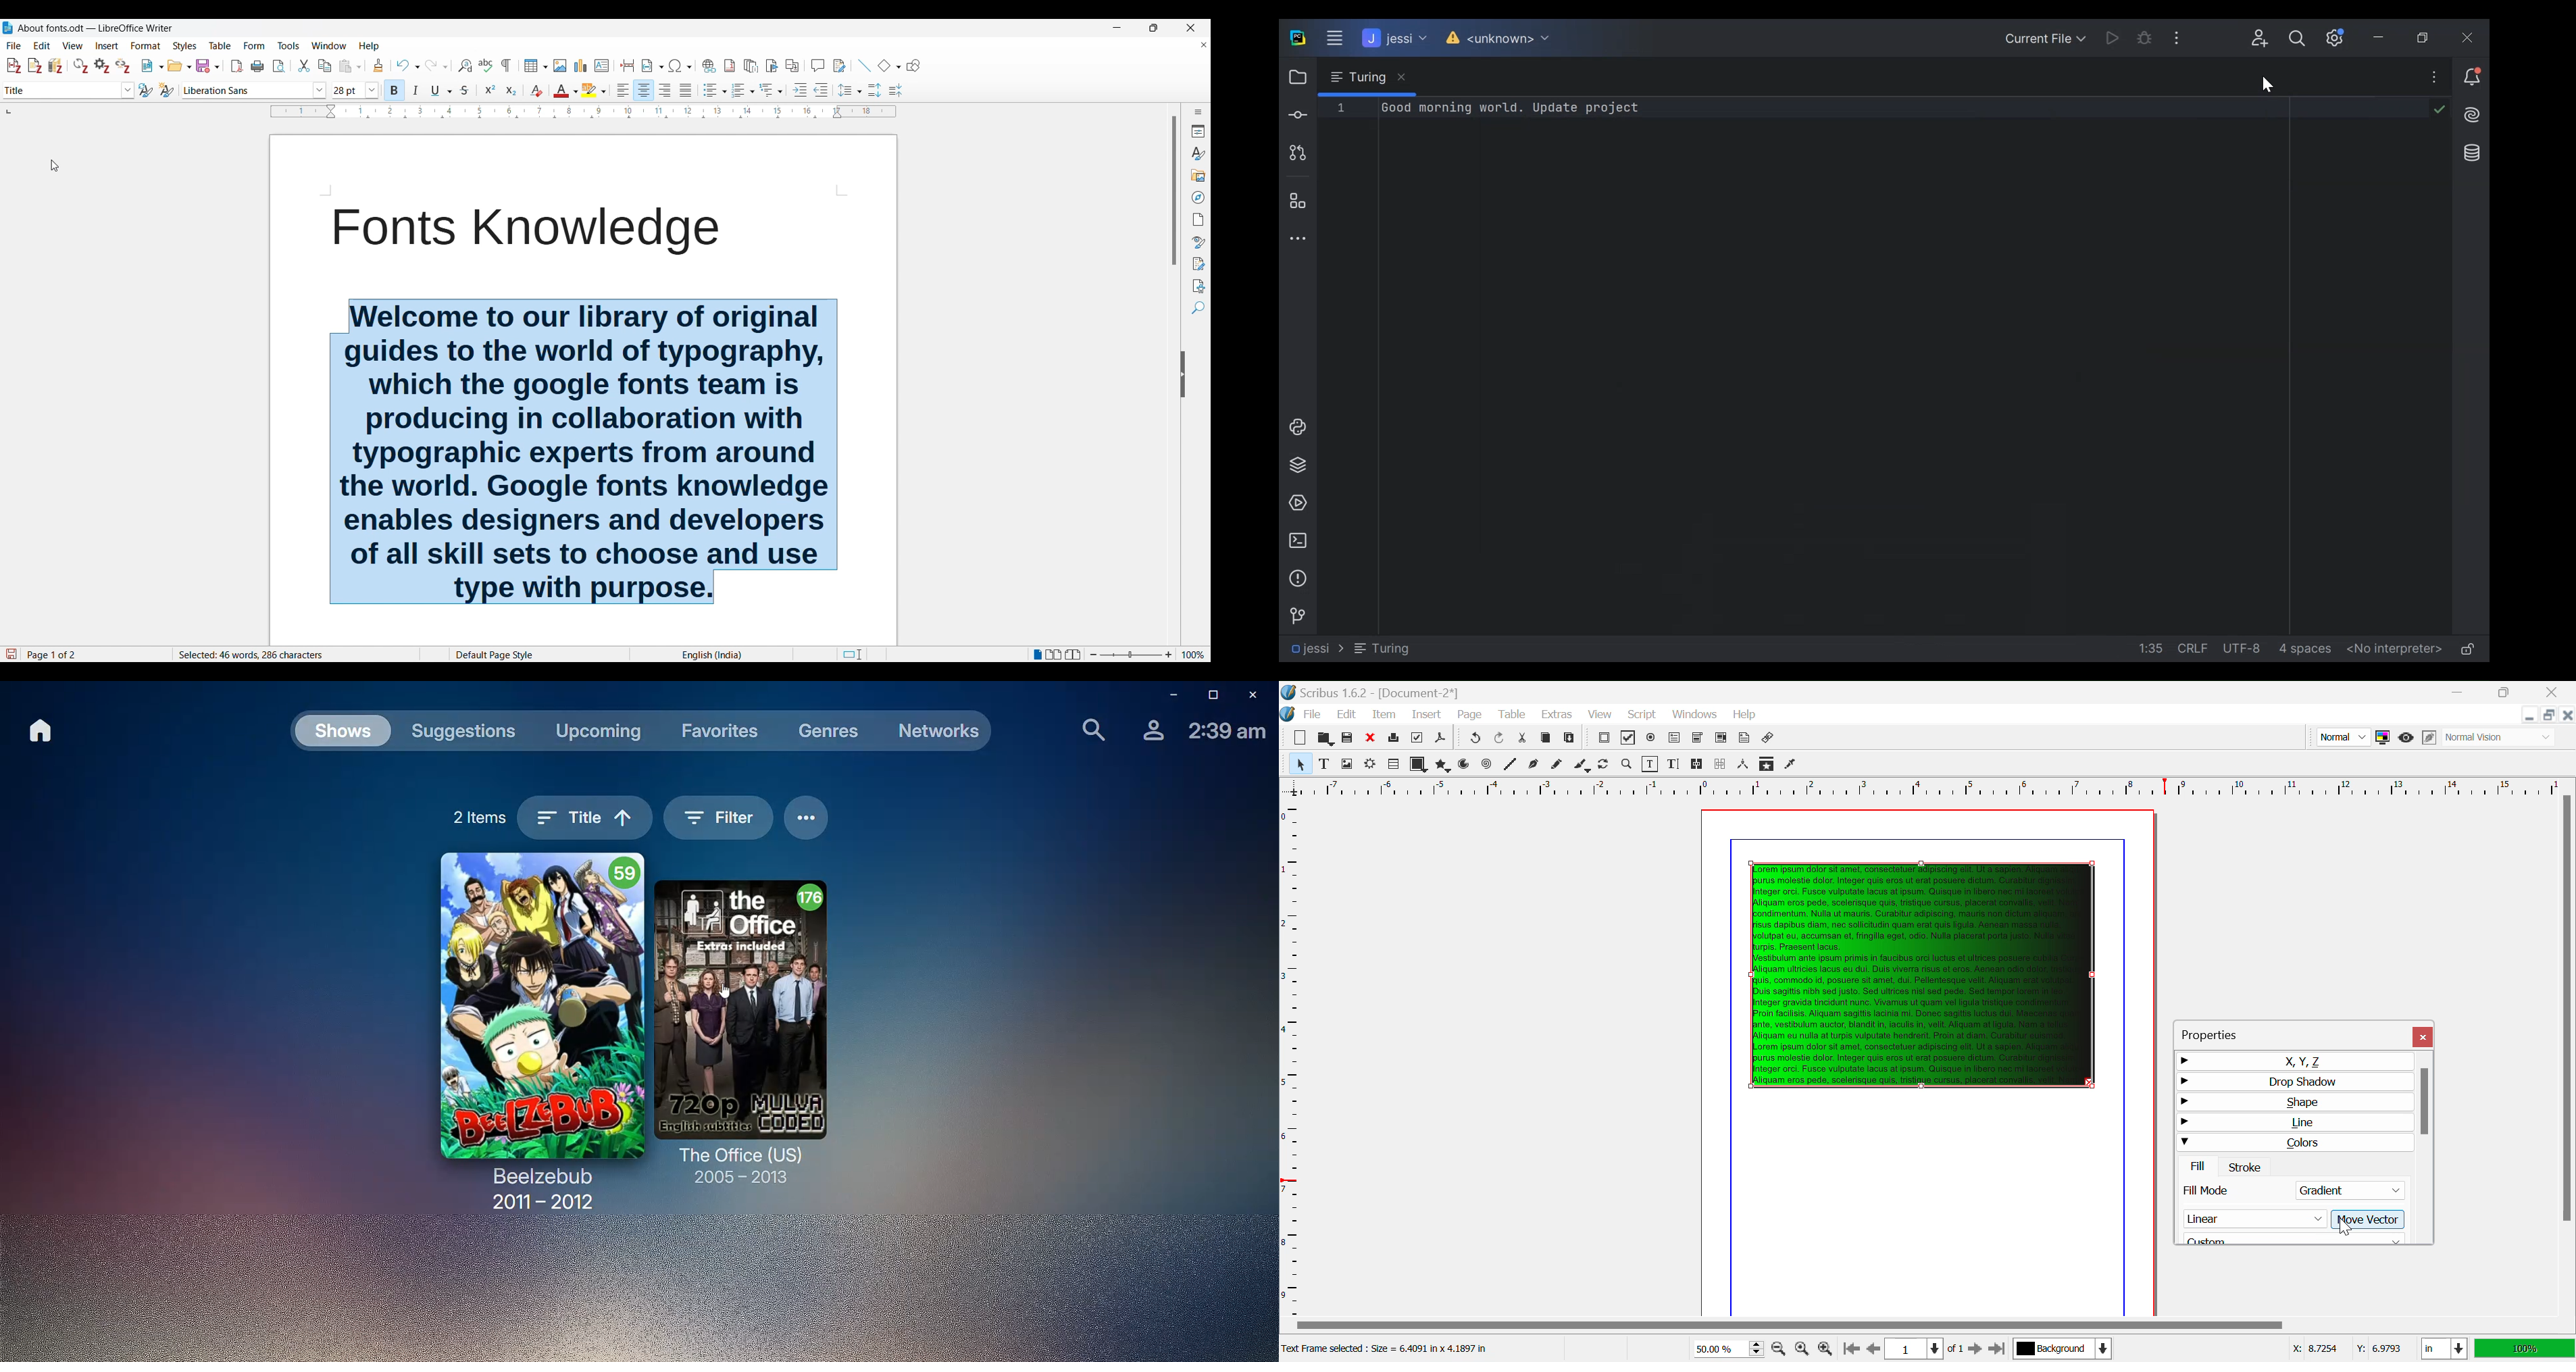 The image size is (2576, 1372). I want to click on Format menu, so click(146, 45).